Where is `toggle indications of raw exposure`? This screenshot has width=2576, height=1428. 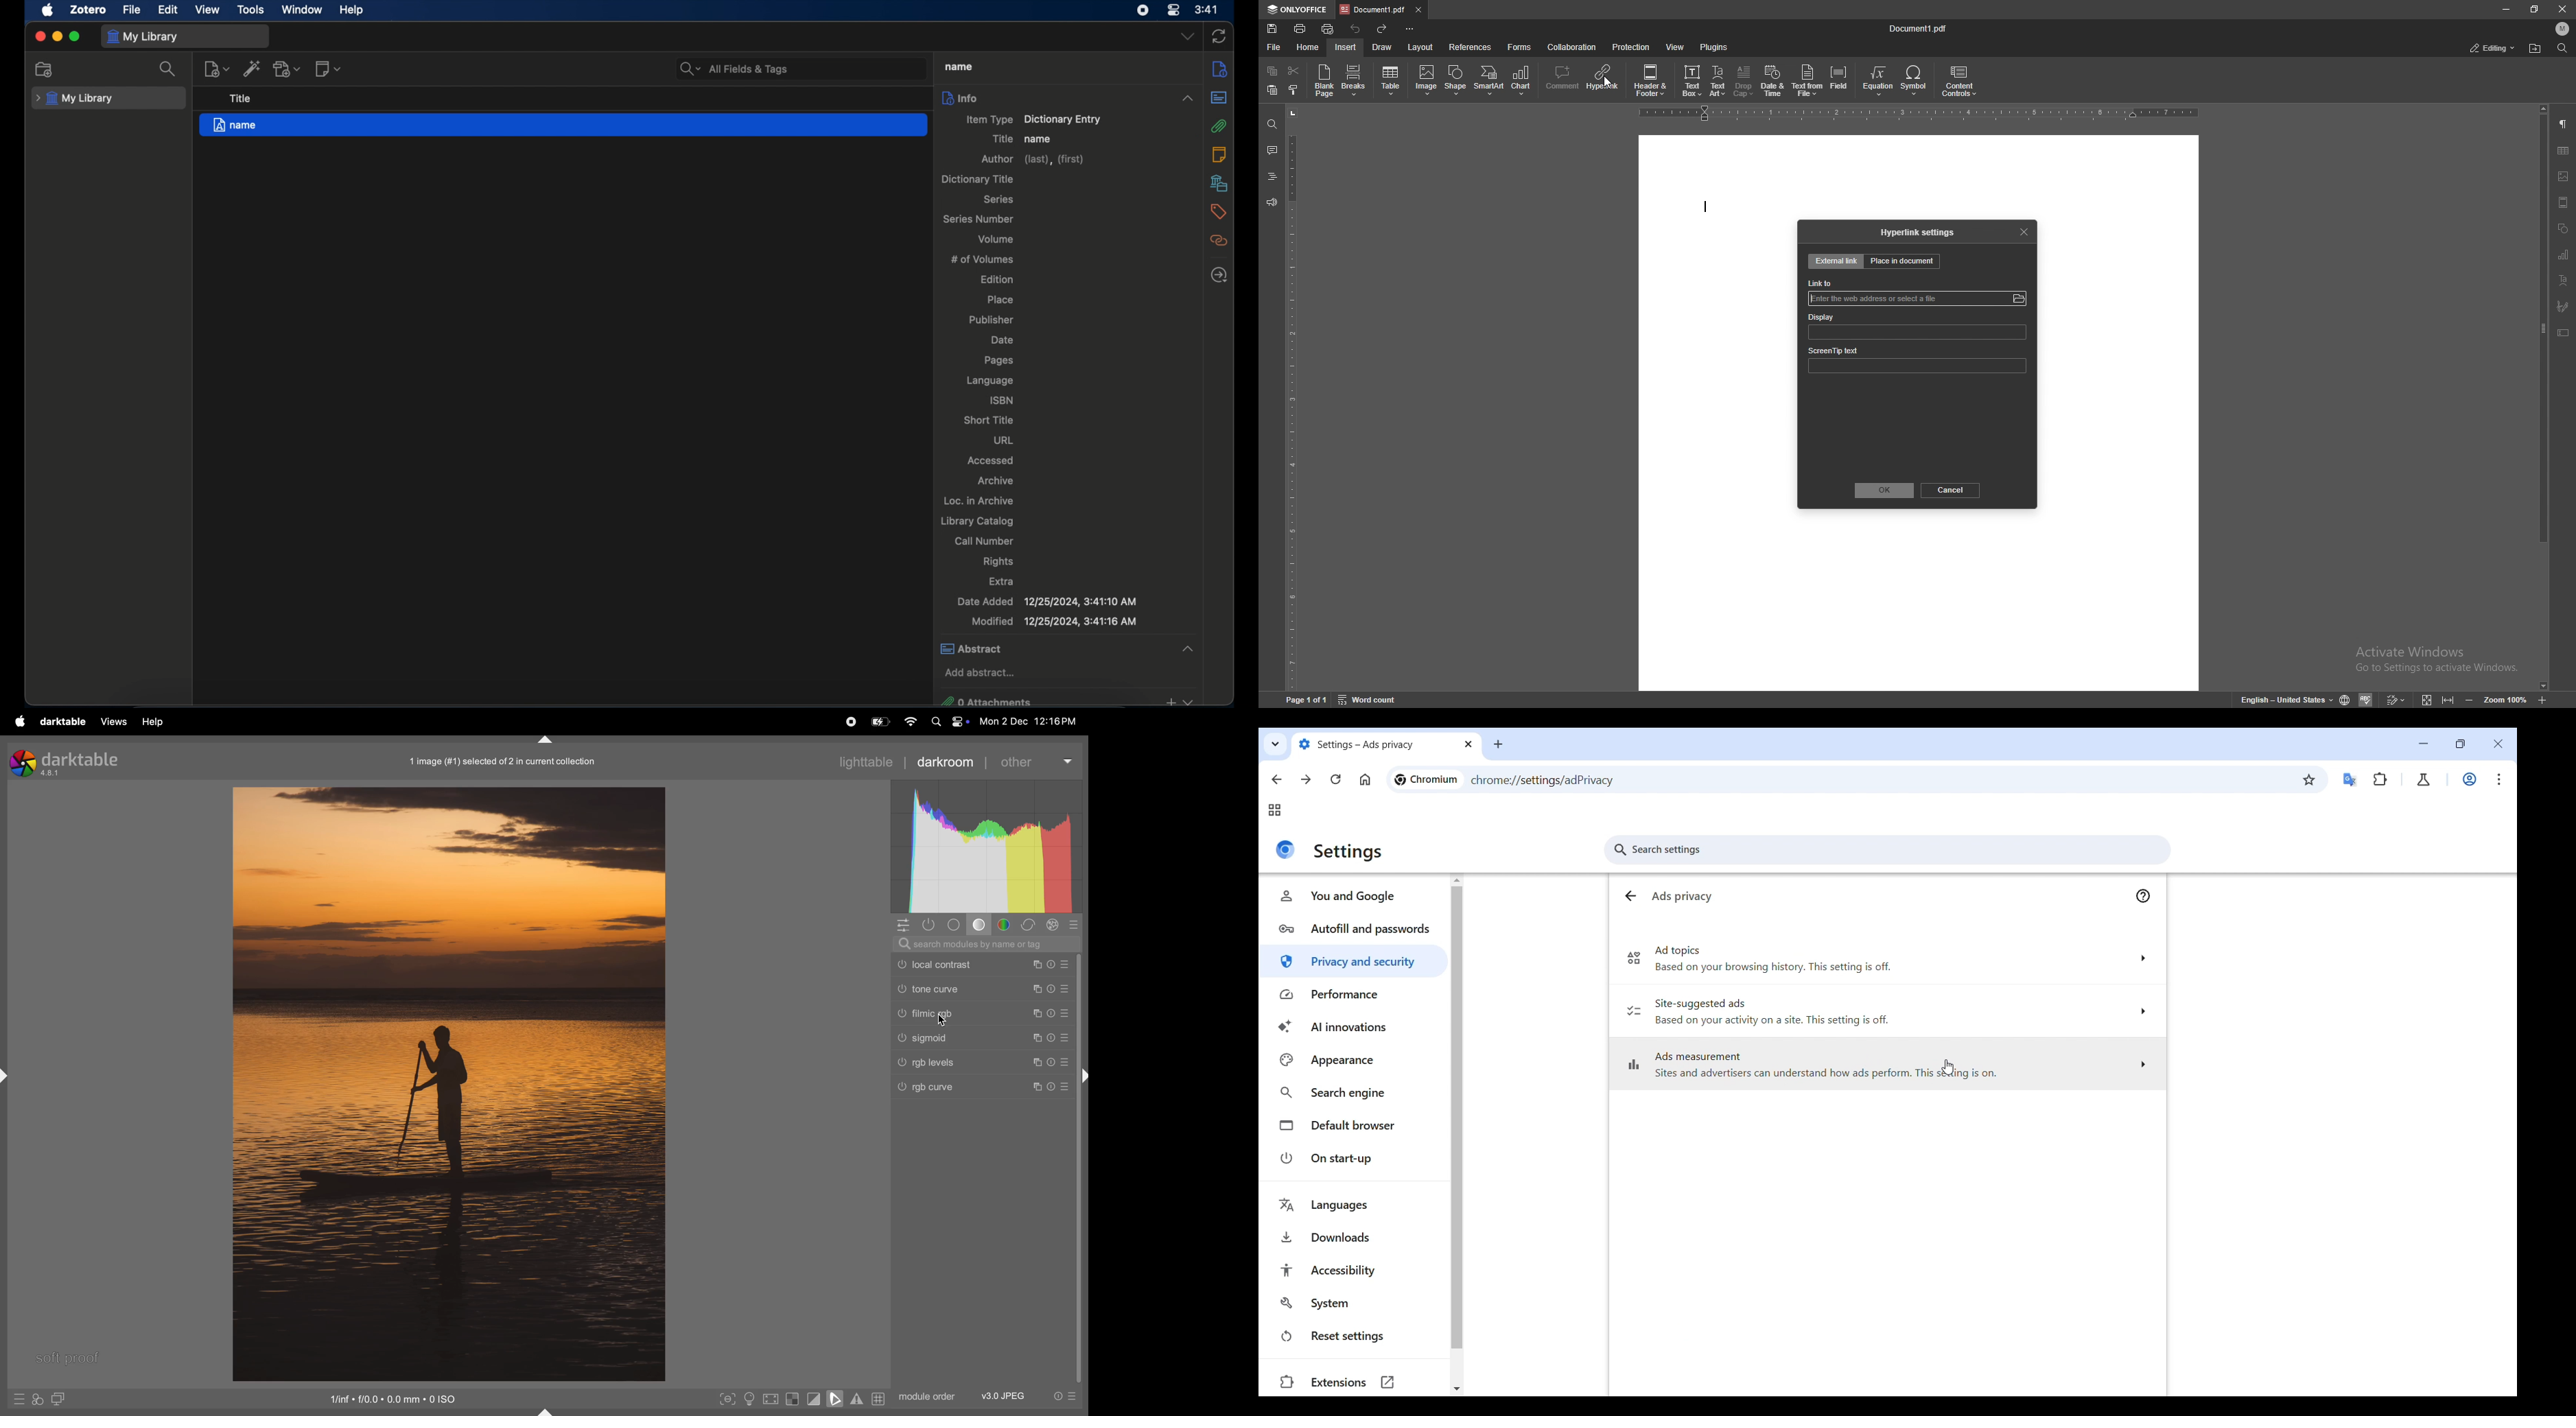
toggle indications of raw exposure is located at coordinates (792, 1399).